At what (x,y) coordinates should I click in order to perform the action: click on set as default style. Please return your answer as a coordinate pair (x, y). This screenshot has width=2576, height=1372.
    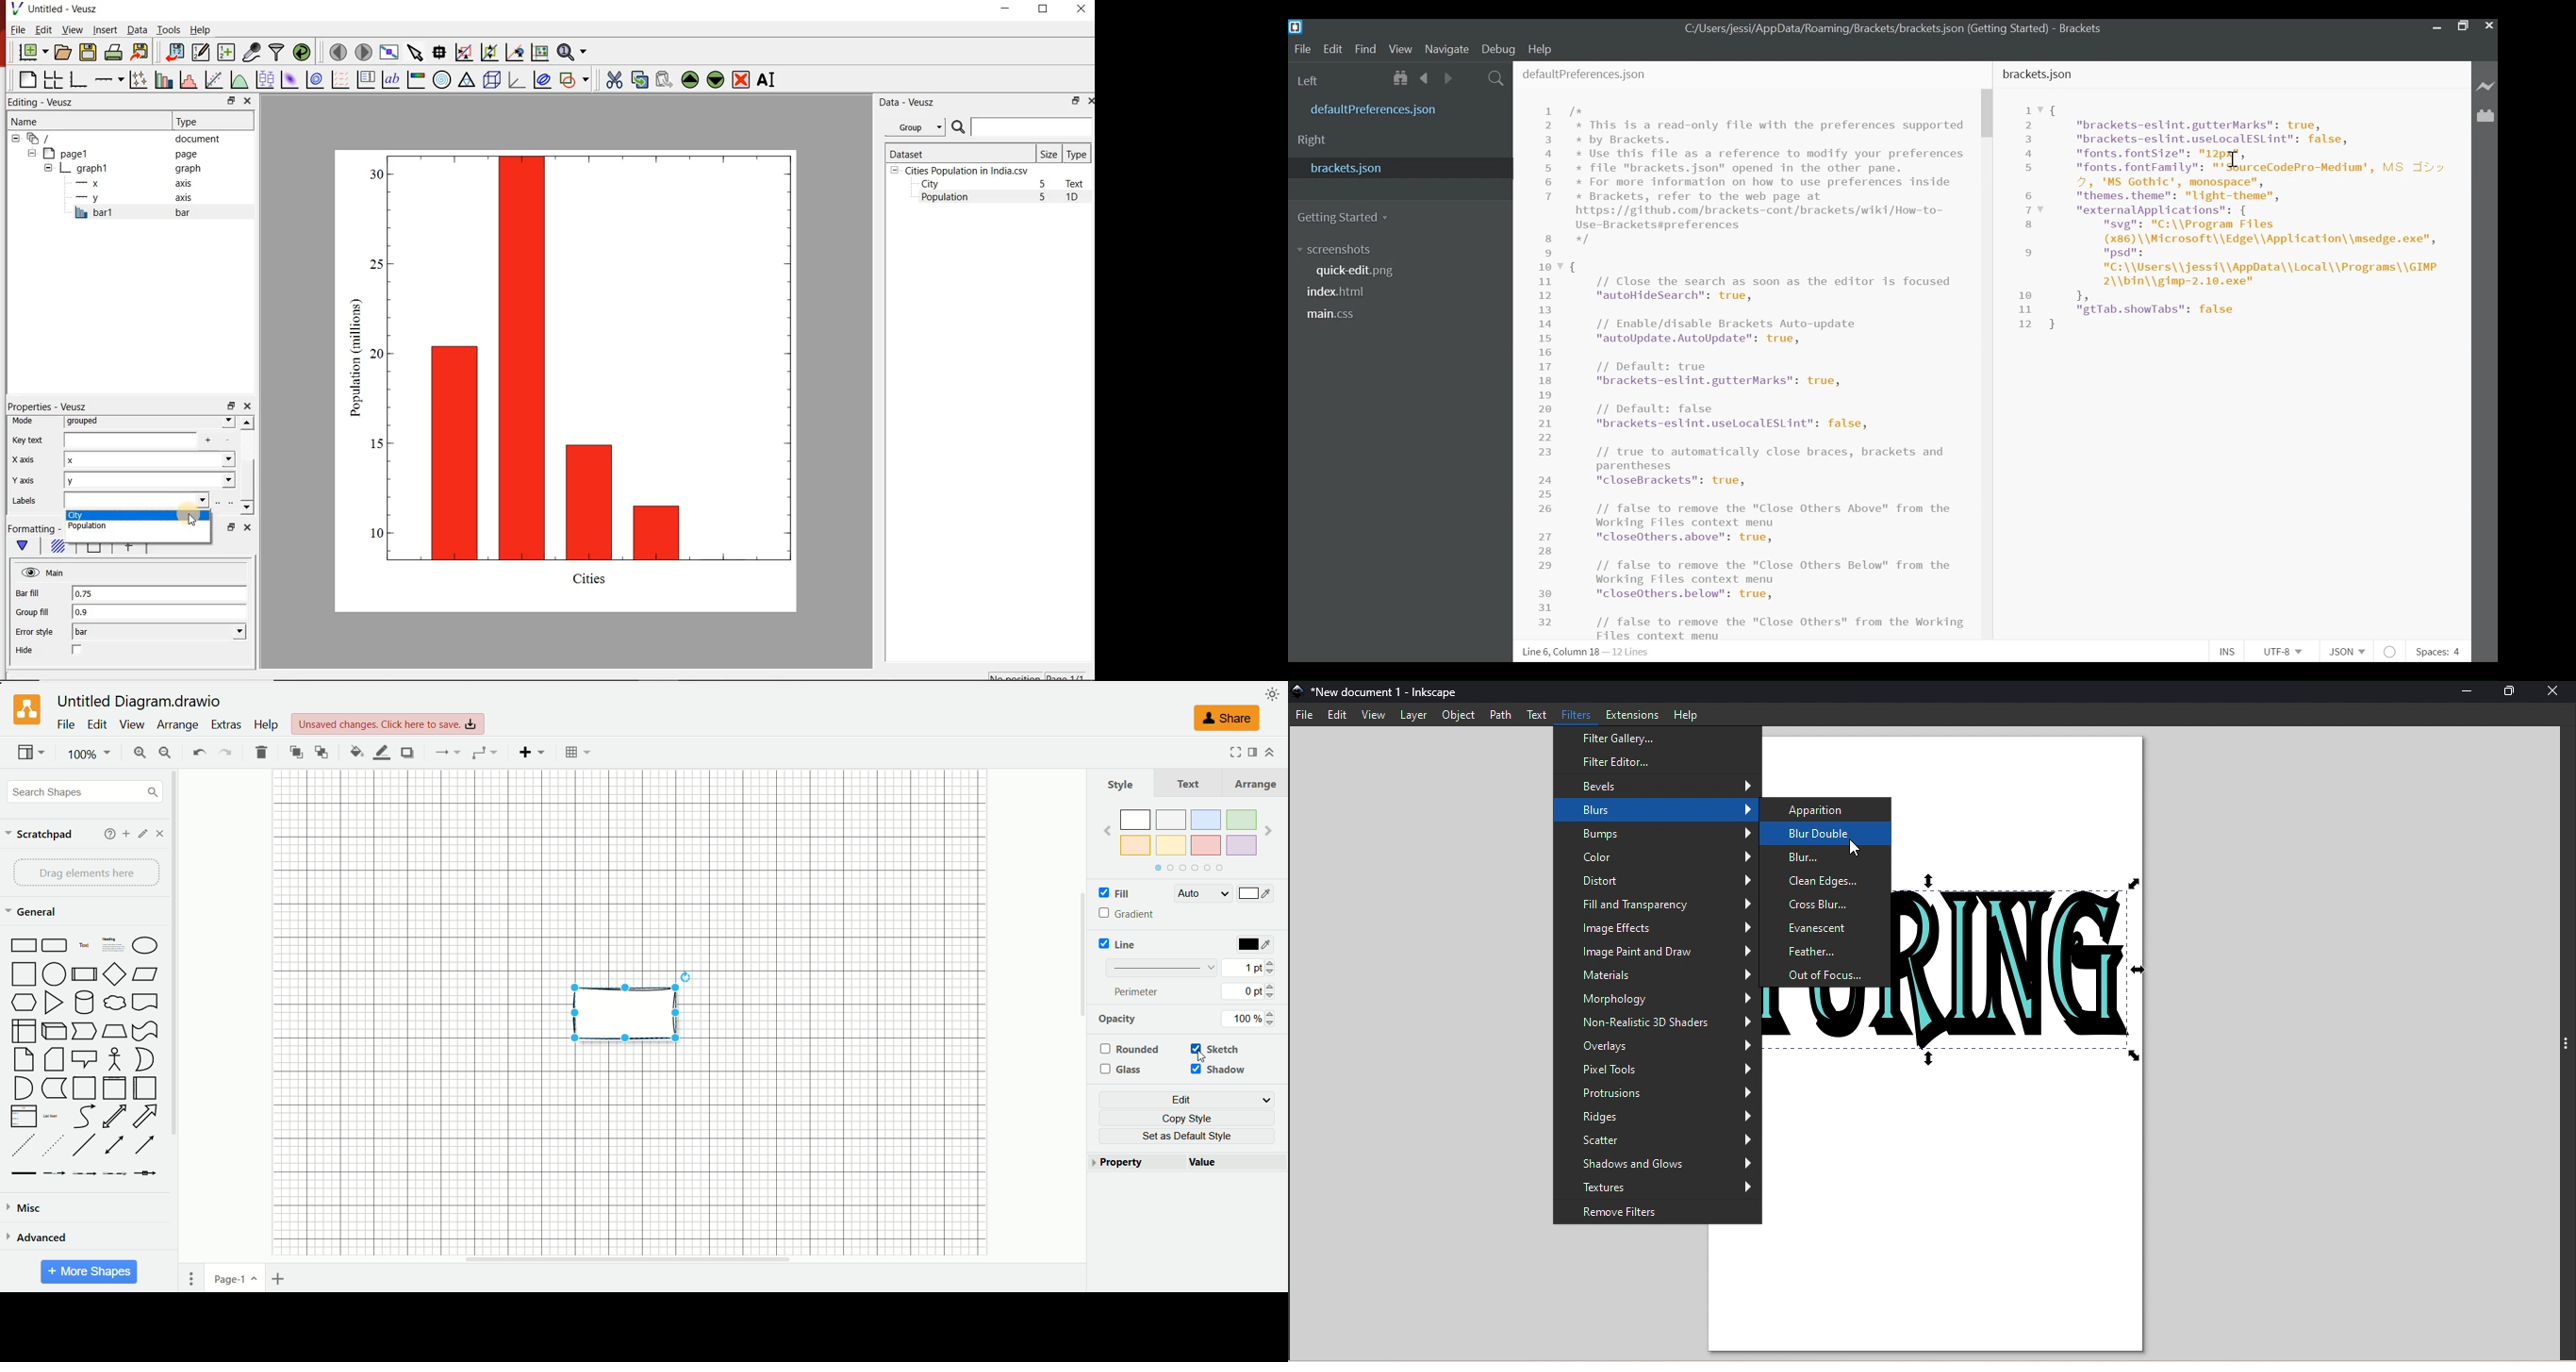
    Looking at the image, I should click on (1193, 1137).